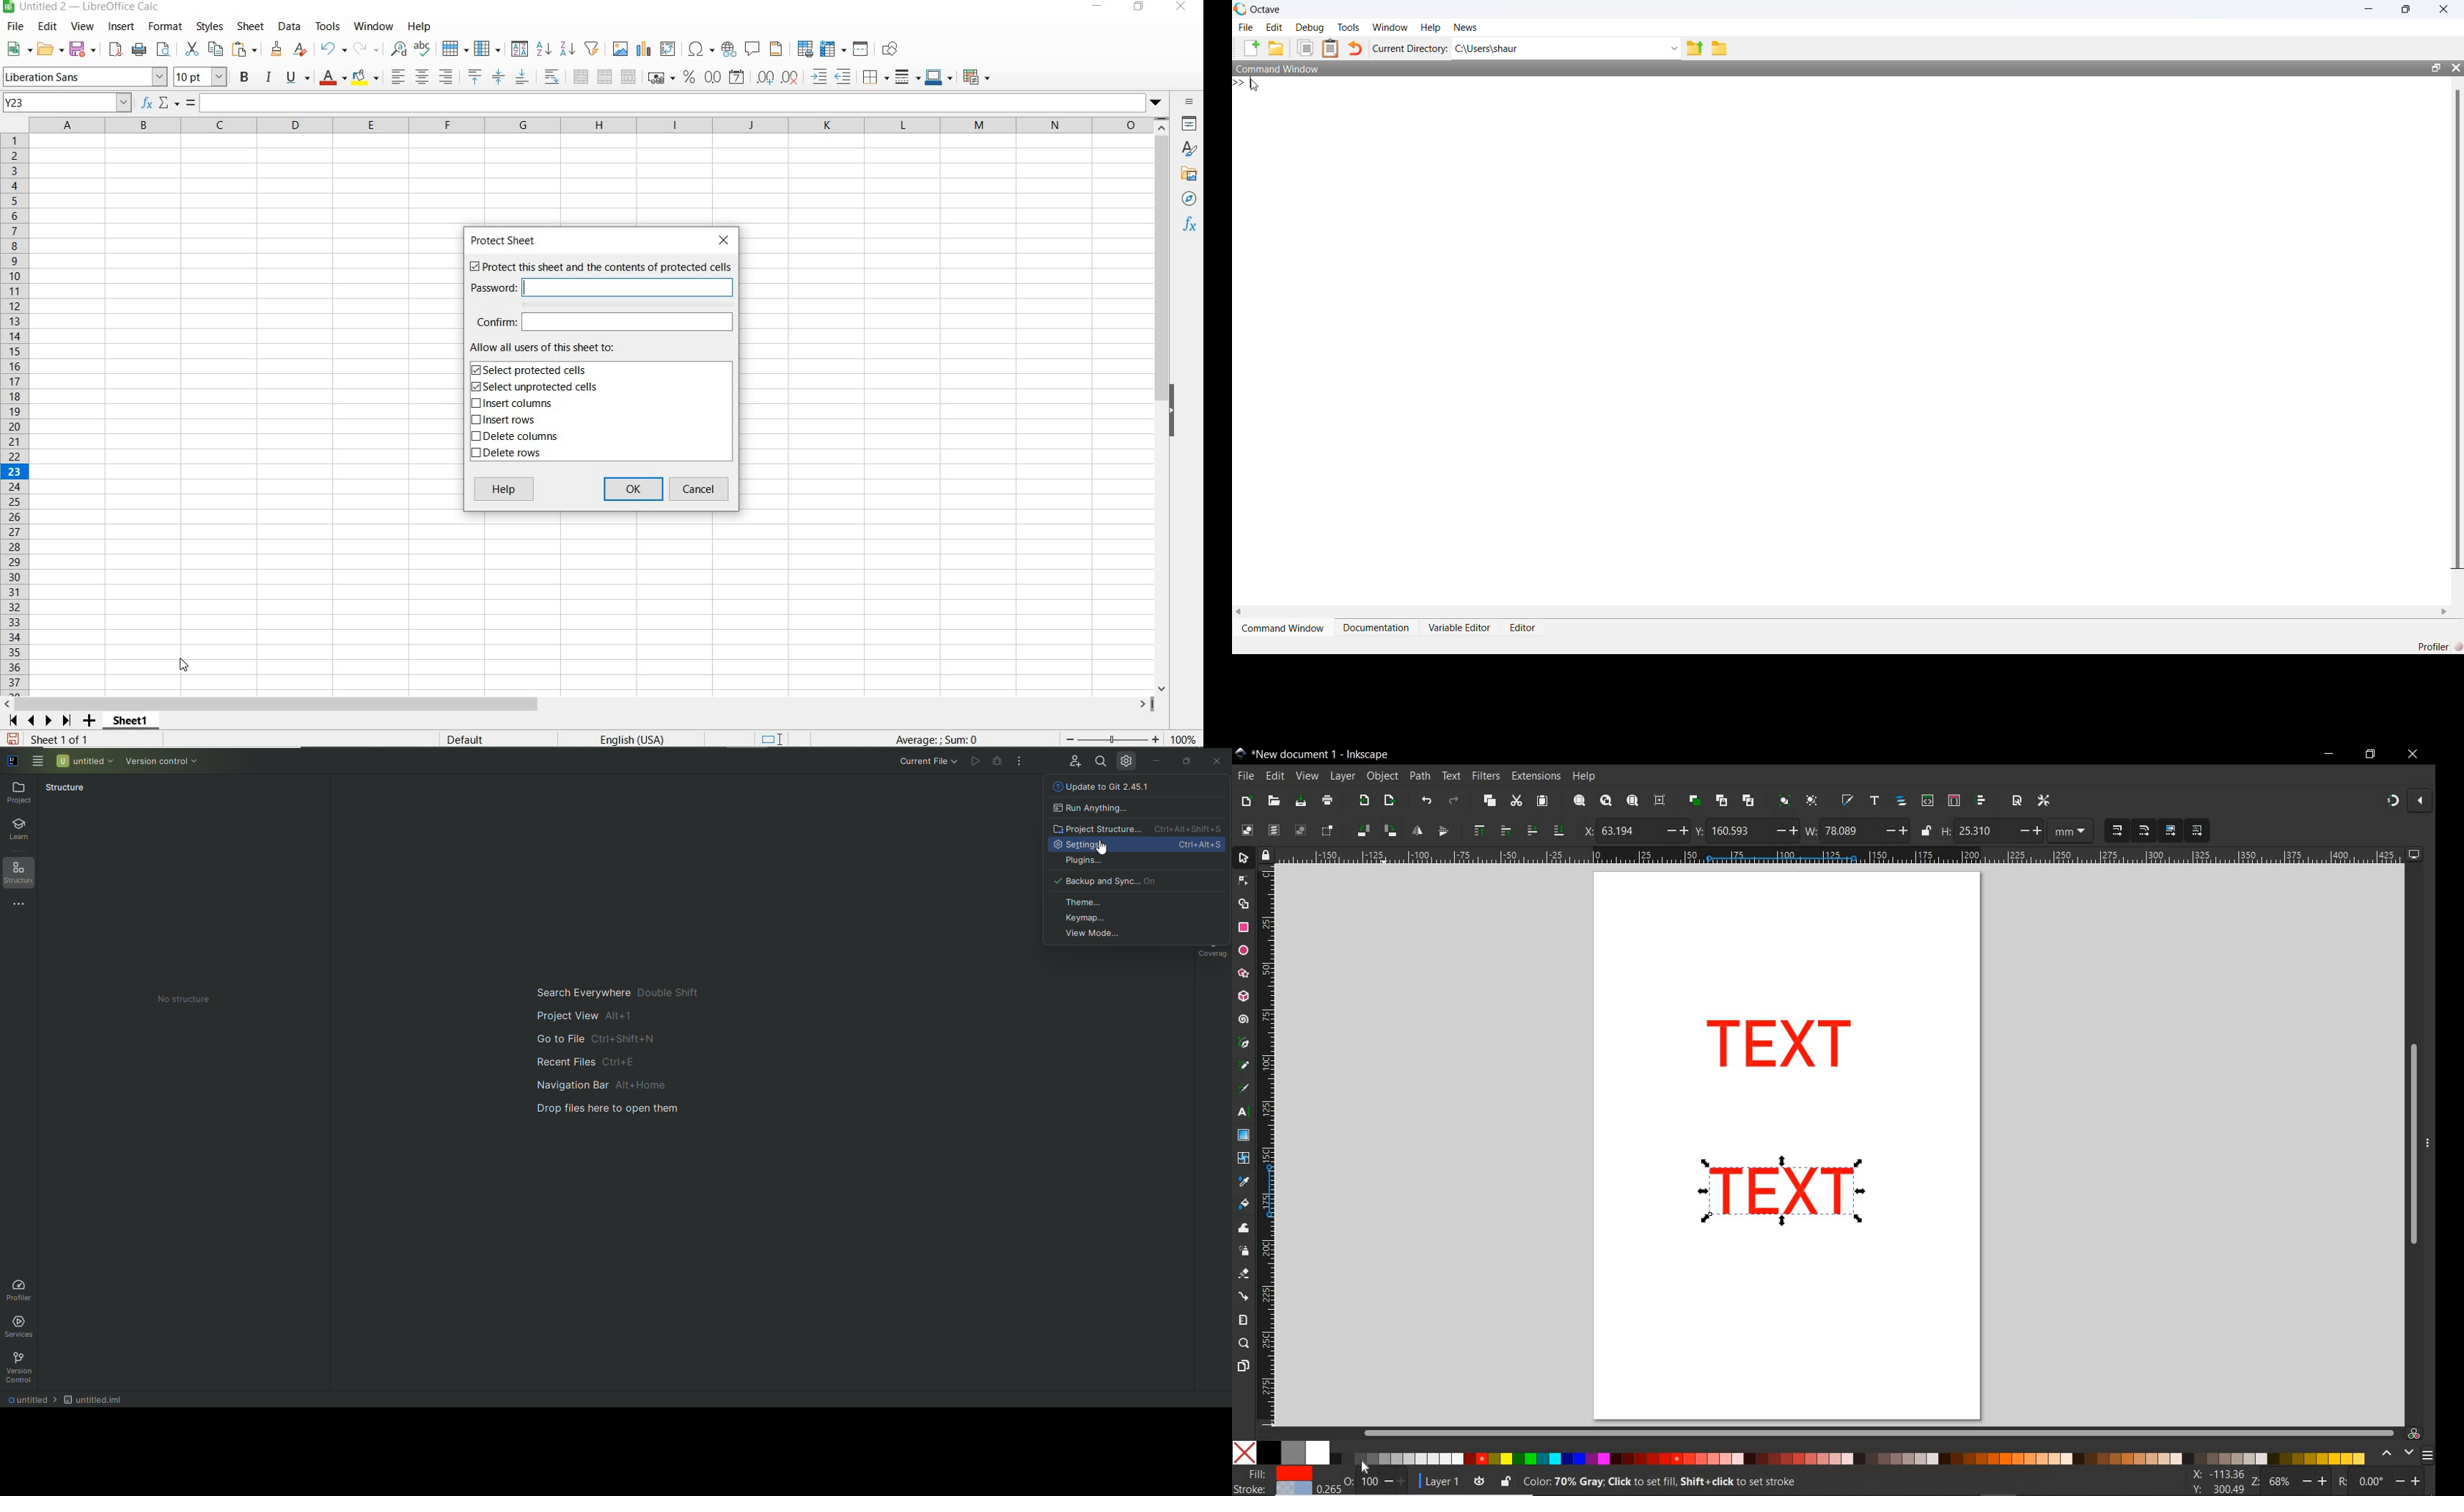 This screenshot has height=1512, width=2464. I want to click on FORMAT, so click(163, 26).